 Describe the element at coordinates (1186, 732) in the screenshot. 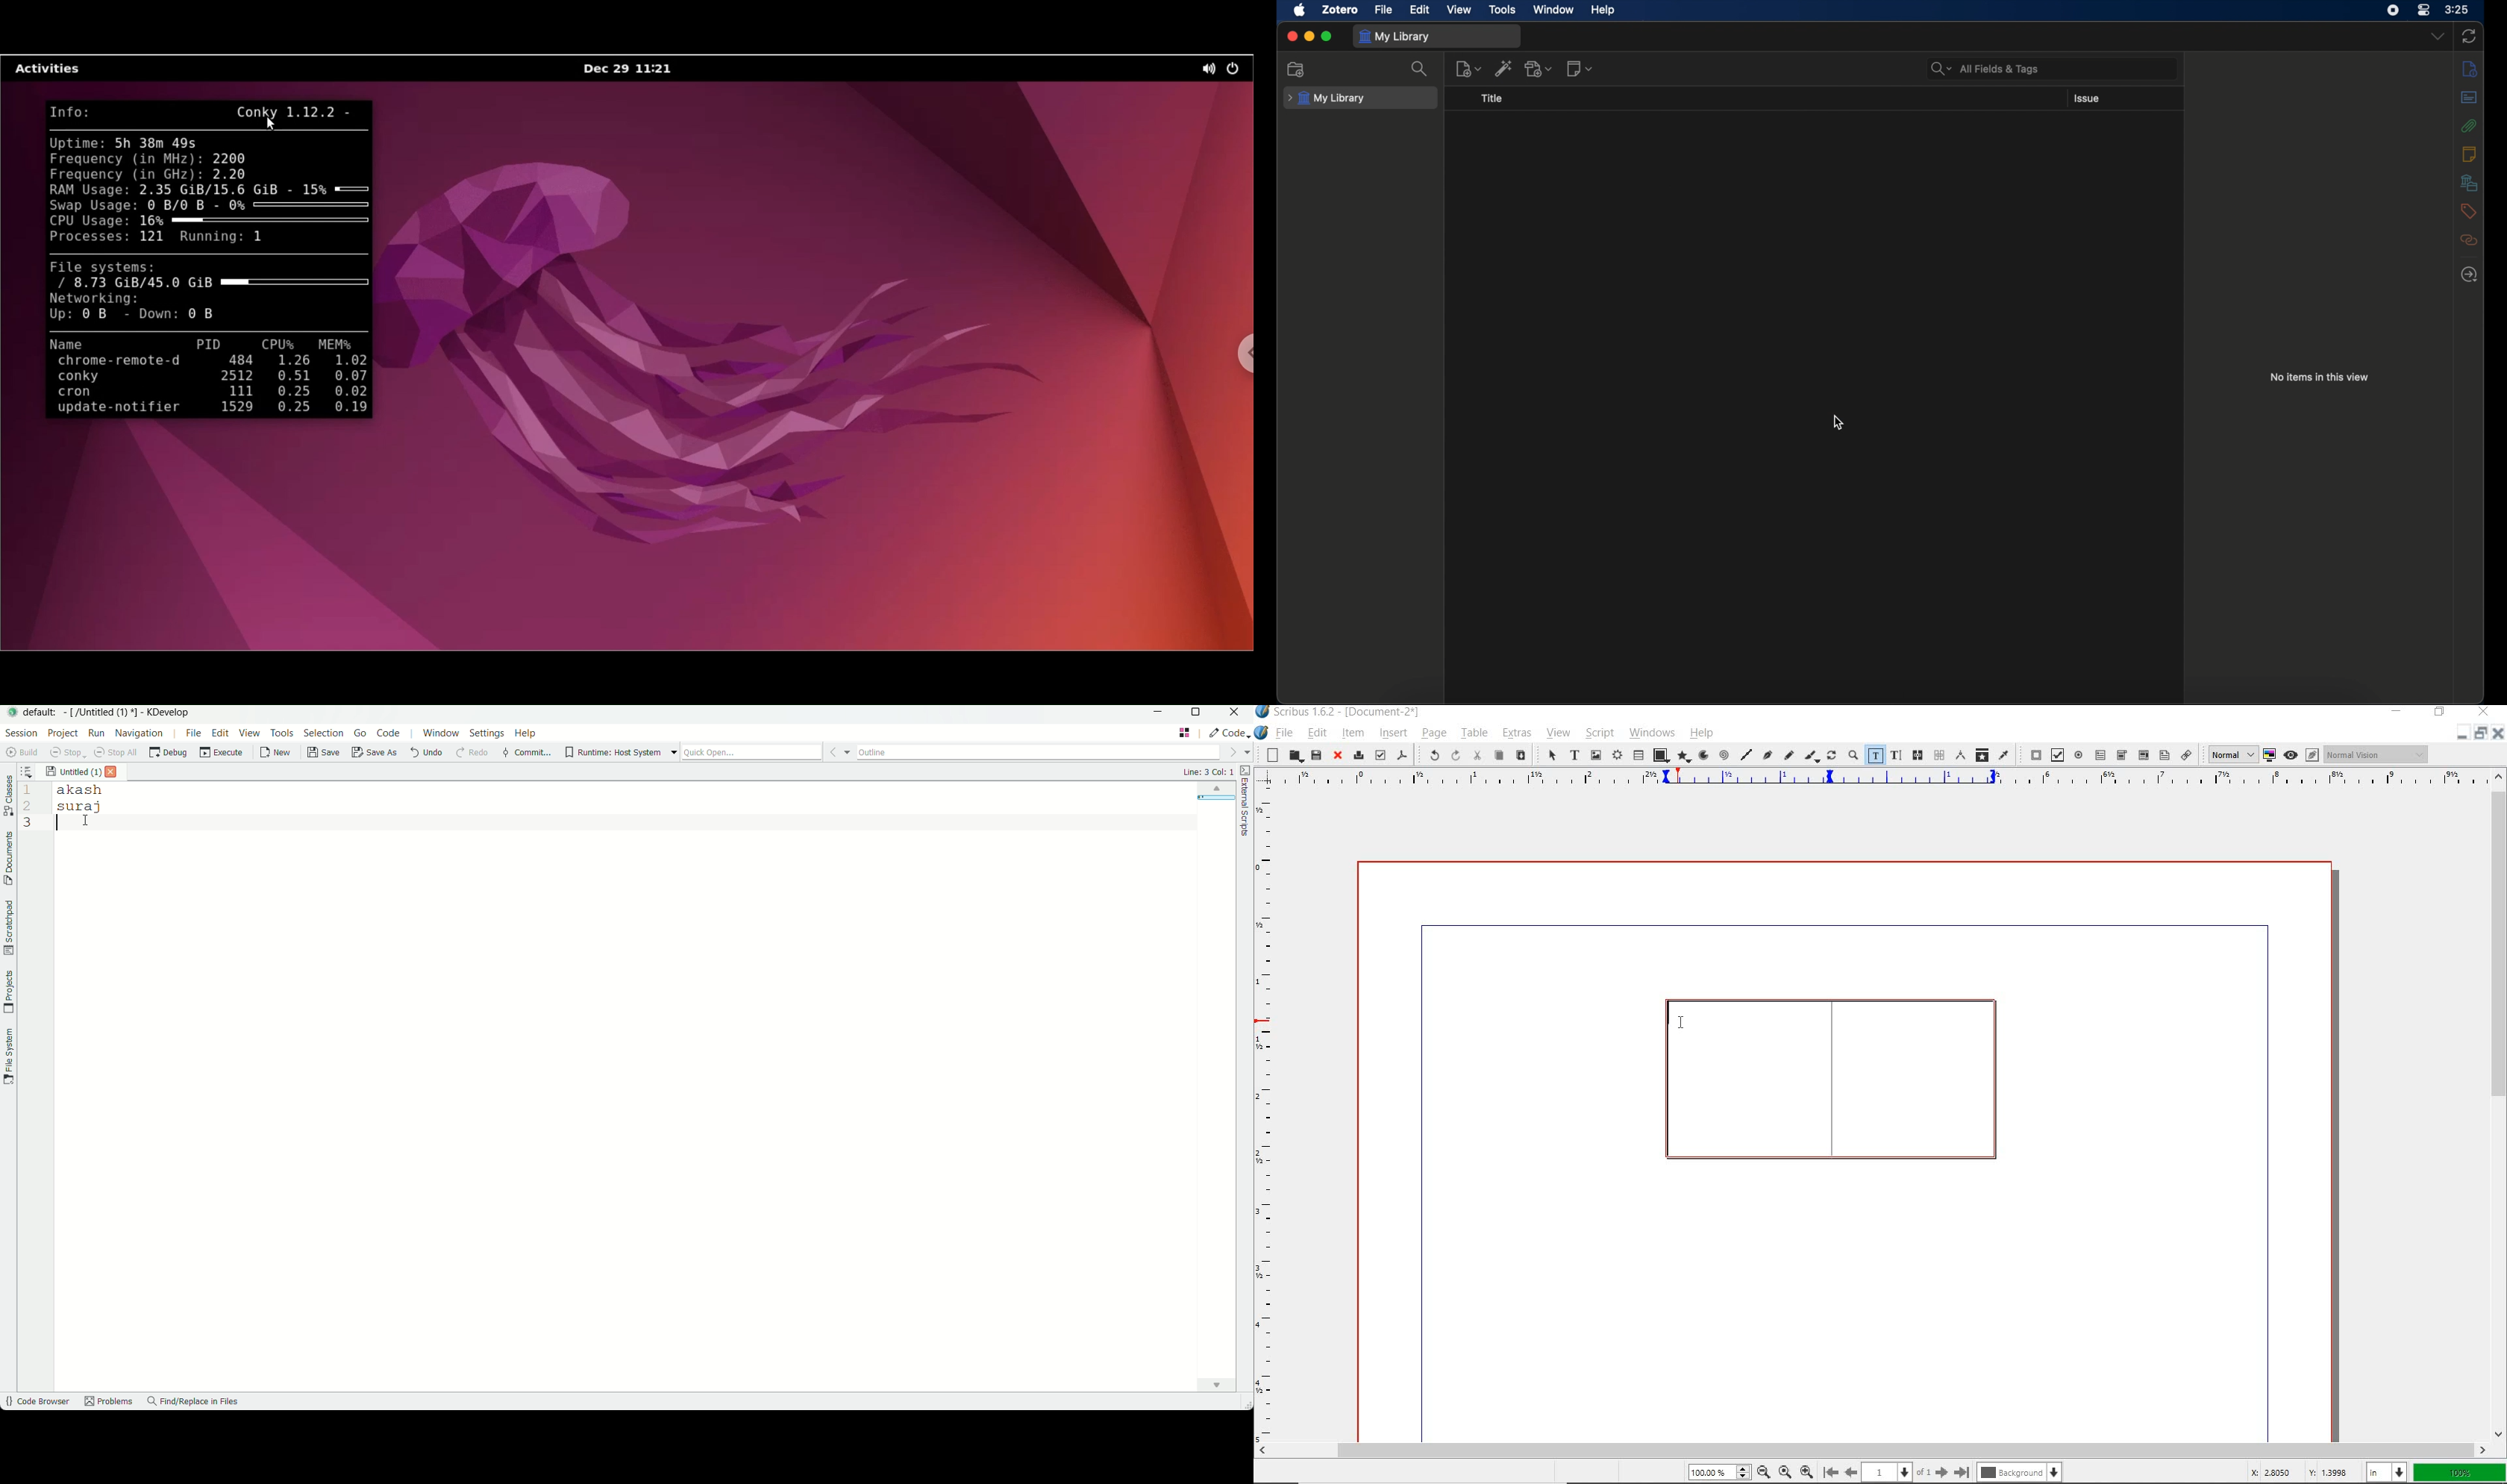

I see `change layout` at that location.